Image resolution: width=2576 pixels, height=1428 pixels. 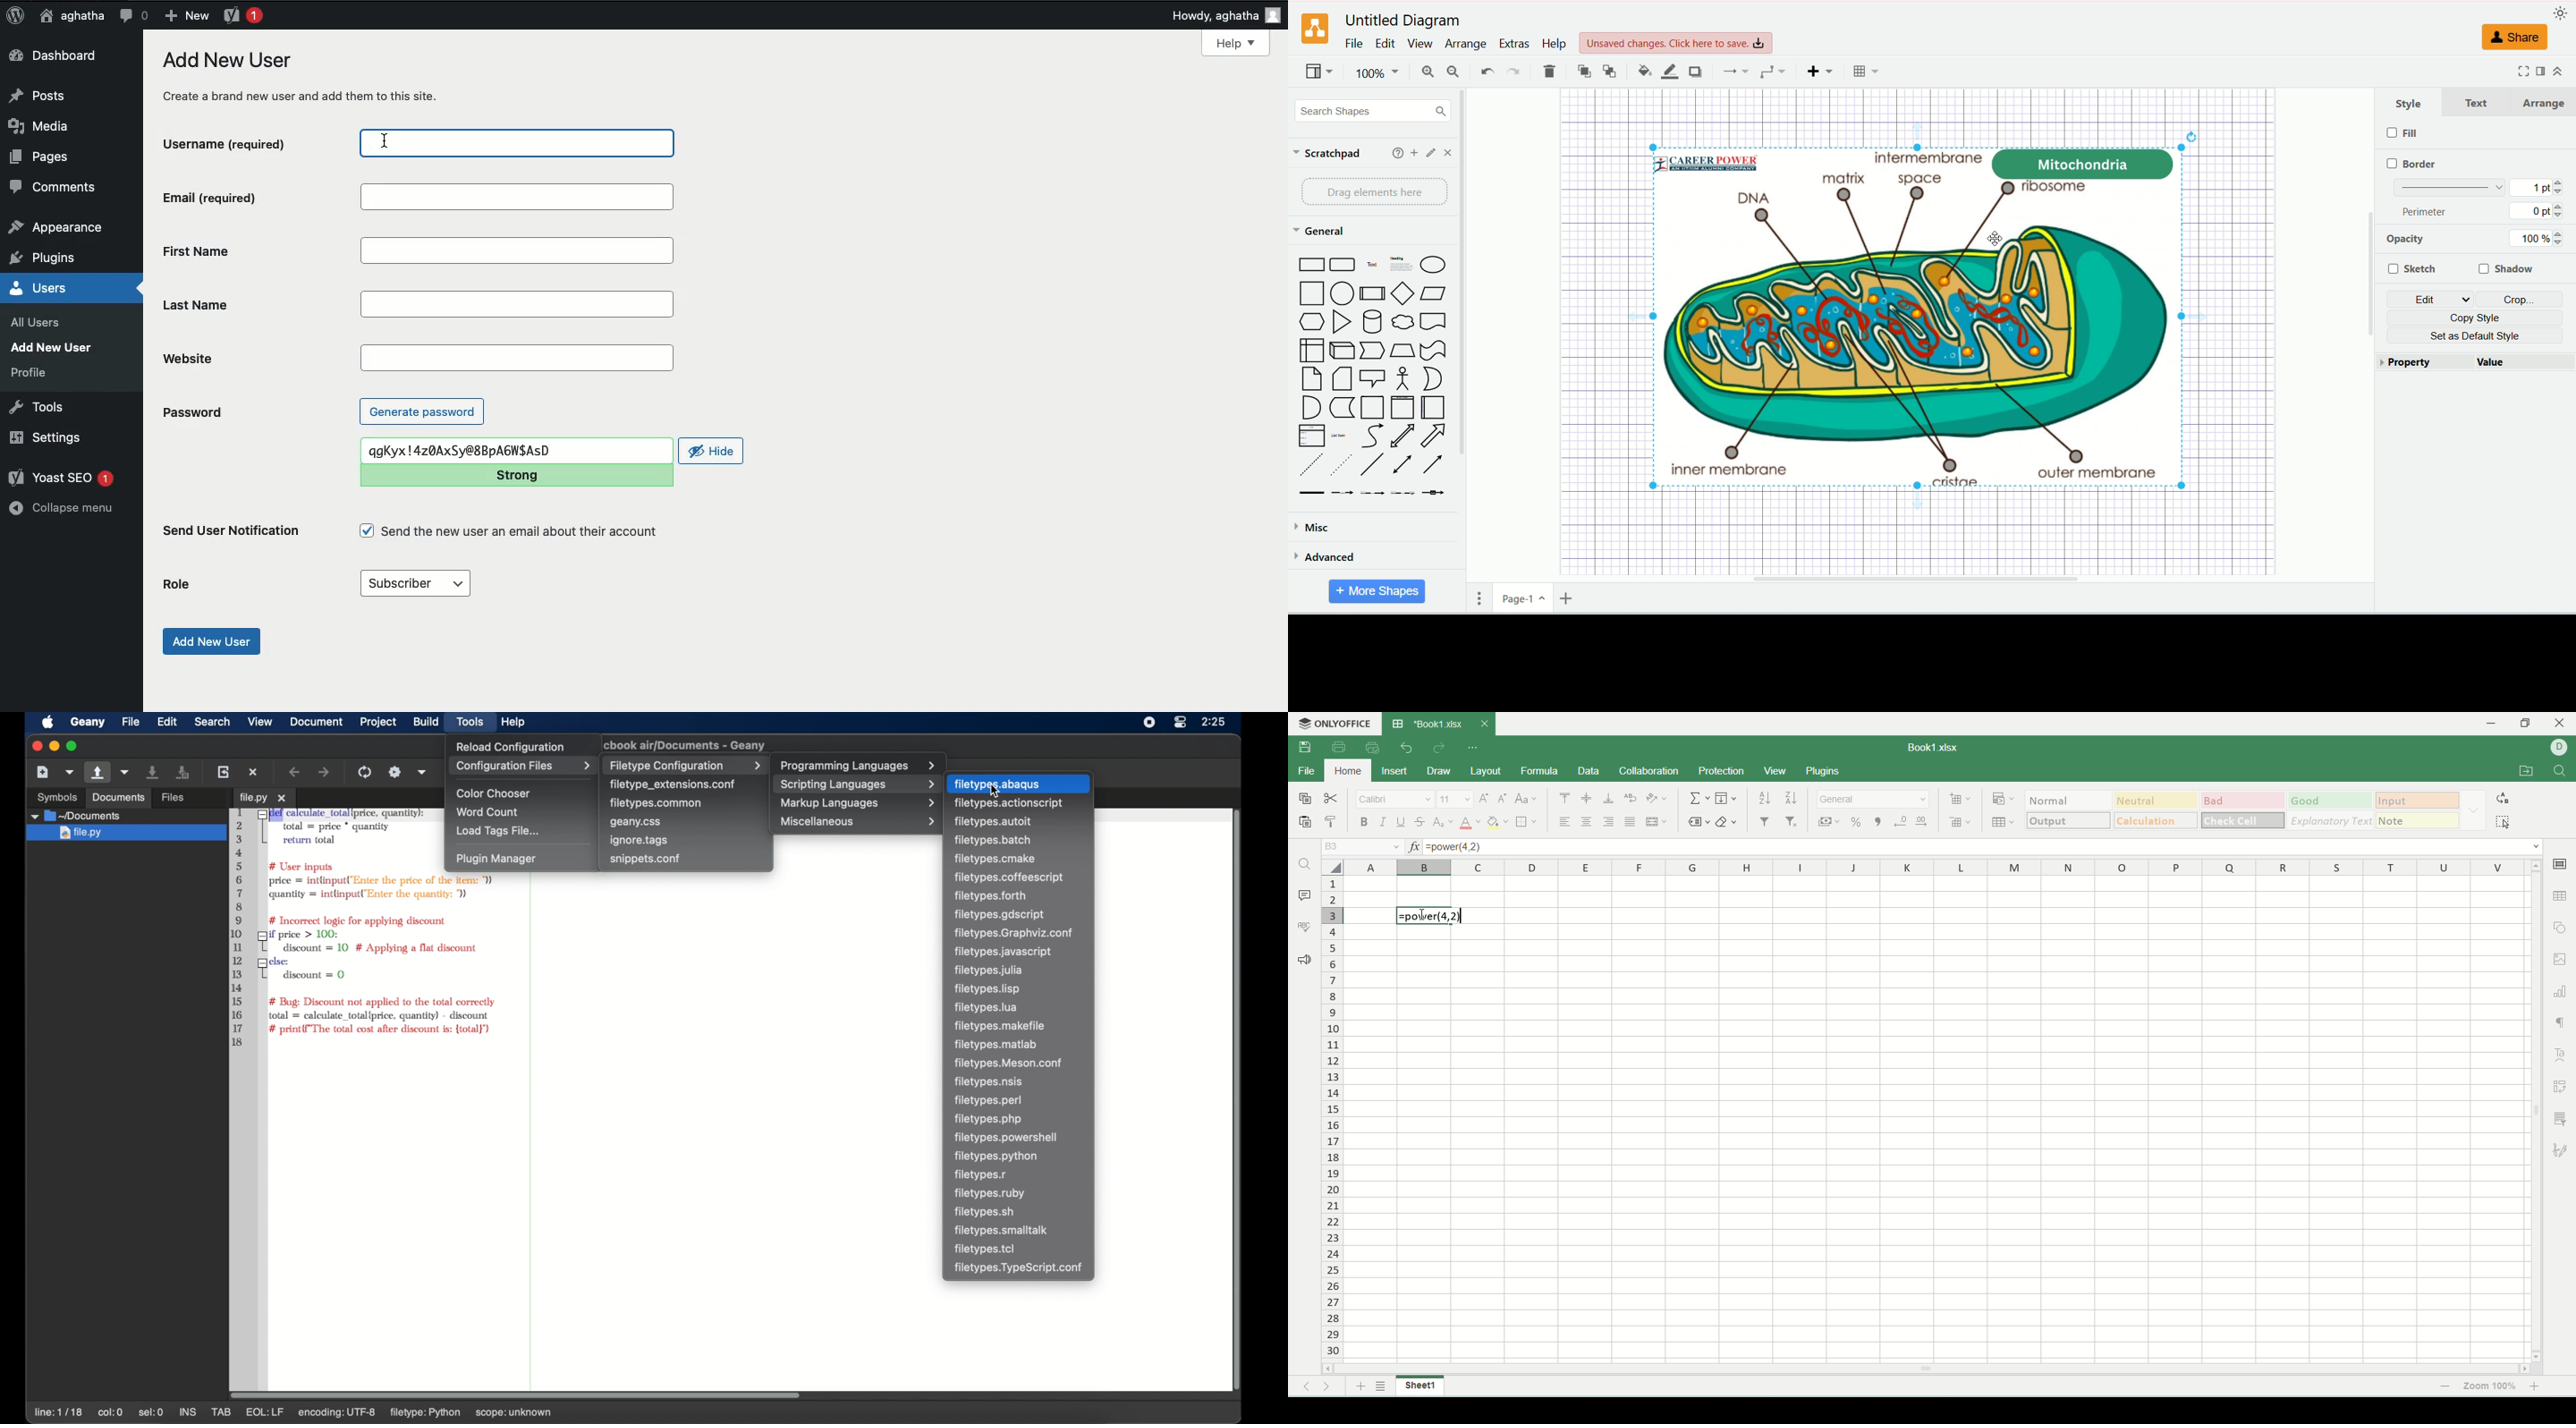 I want to click on Last name, so click(x=258, y=306).